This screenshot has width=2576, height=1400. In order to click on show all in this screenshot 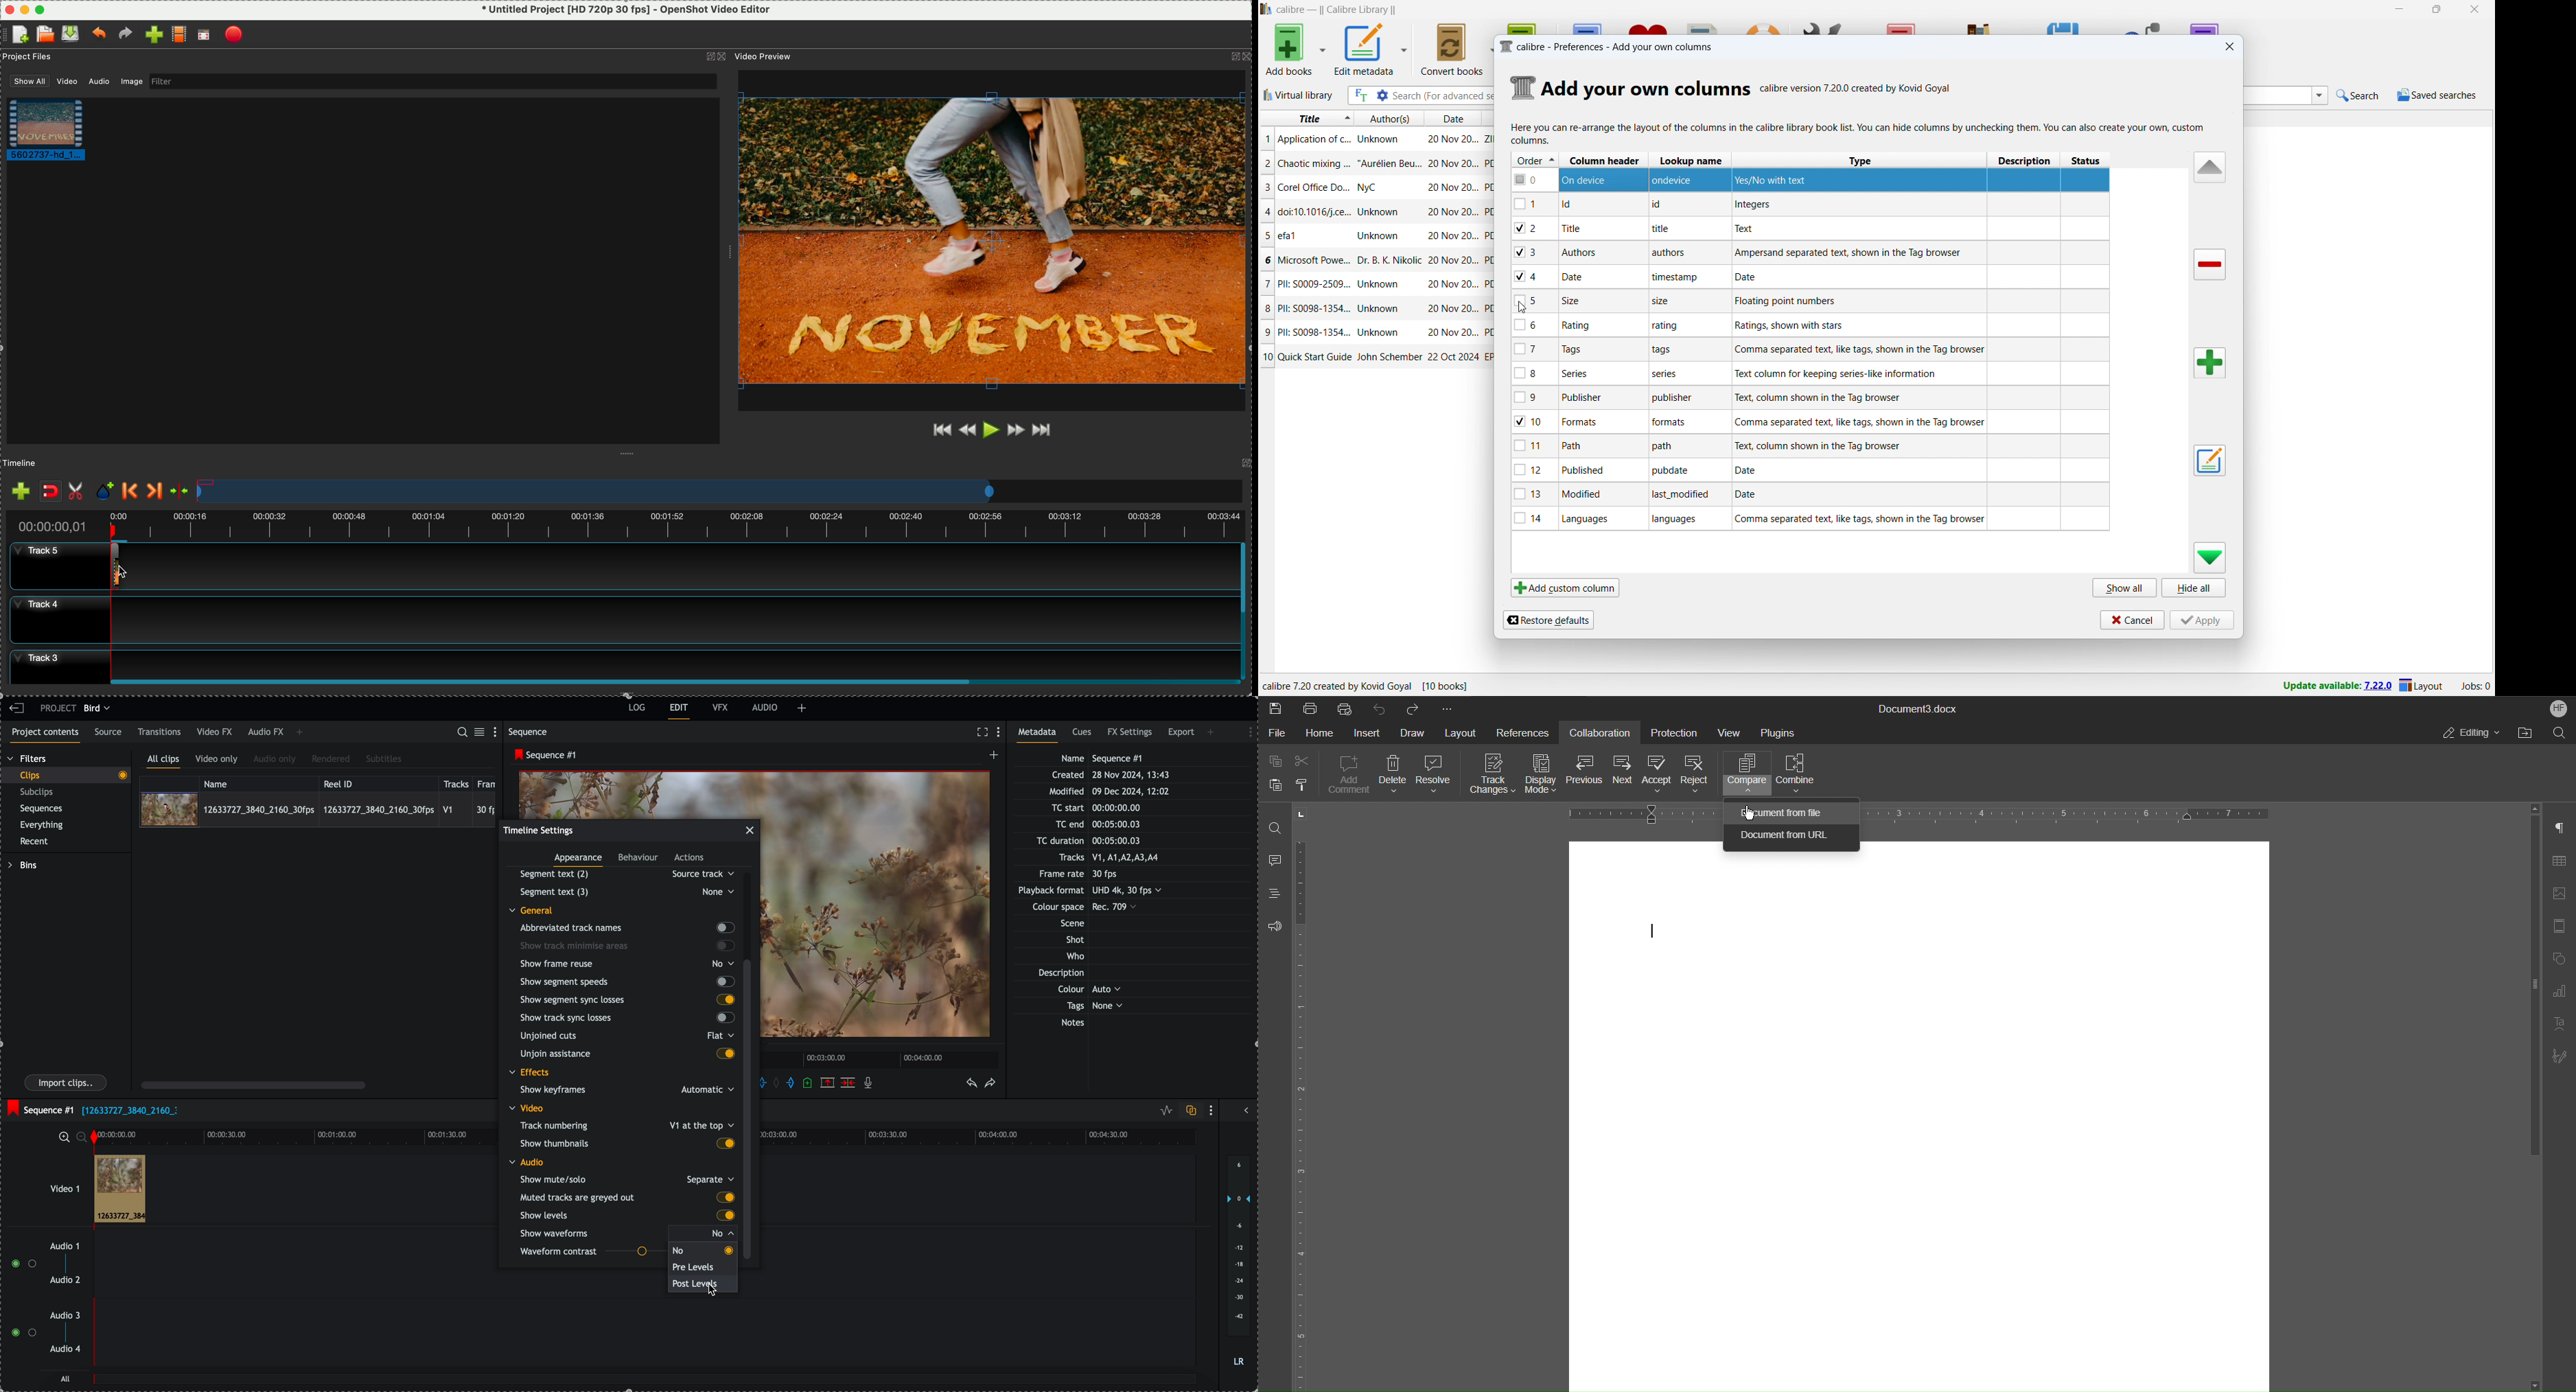, I will do `click(26, 81)`.